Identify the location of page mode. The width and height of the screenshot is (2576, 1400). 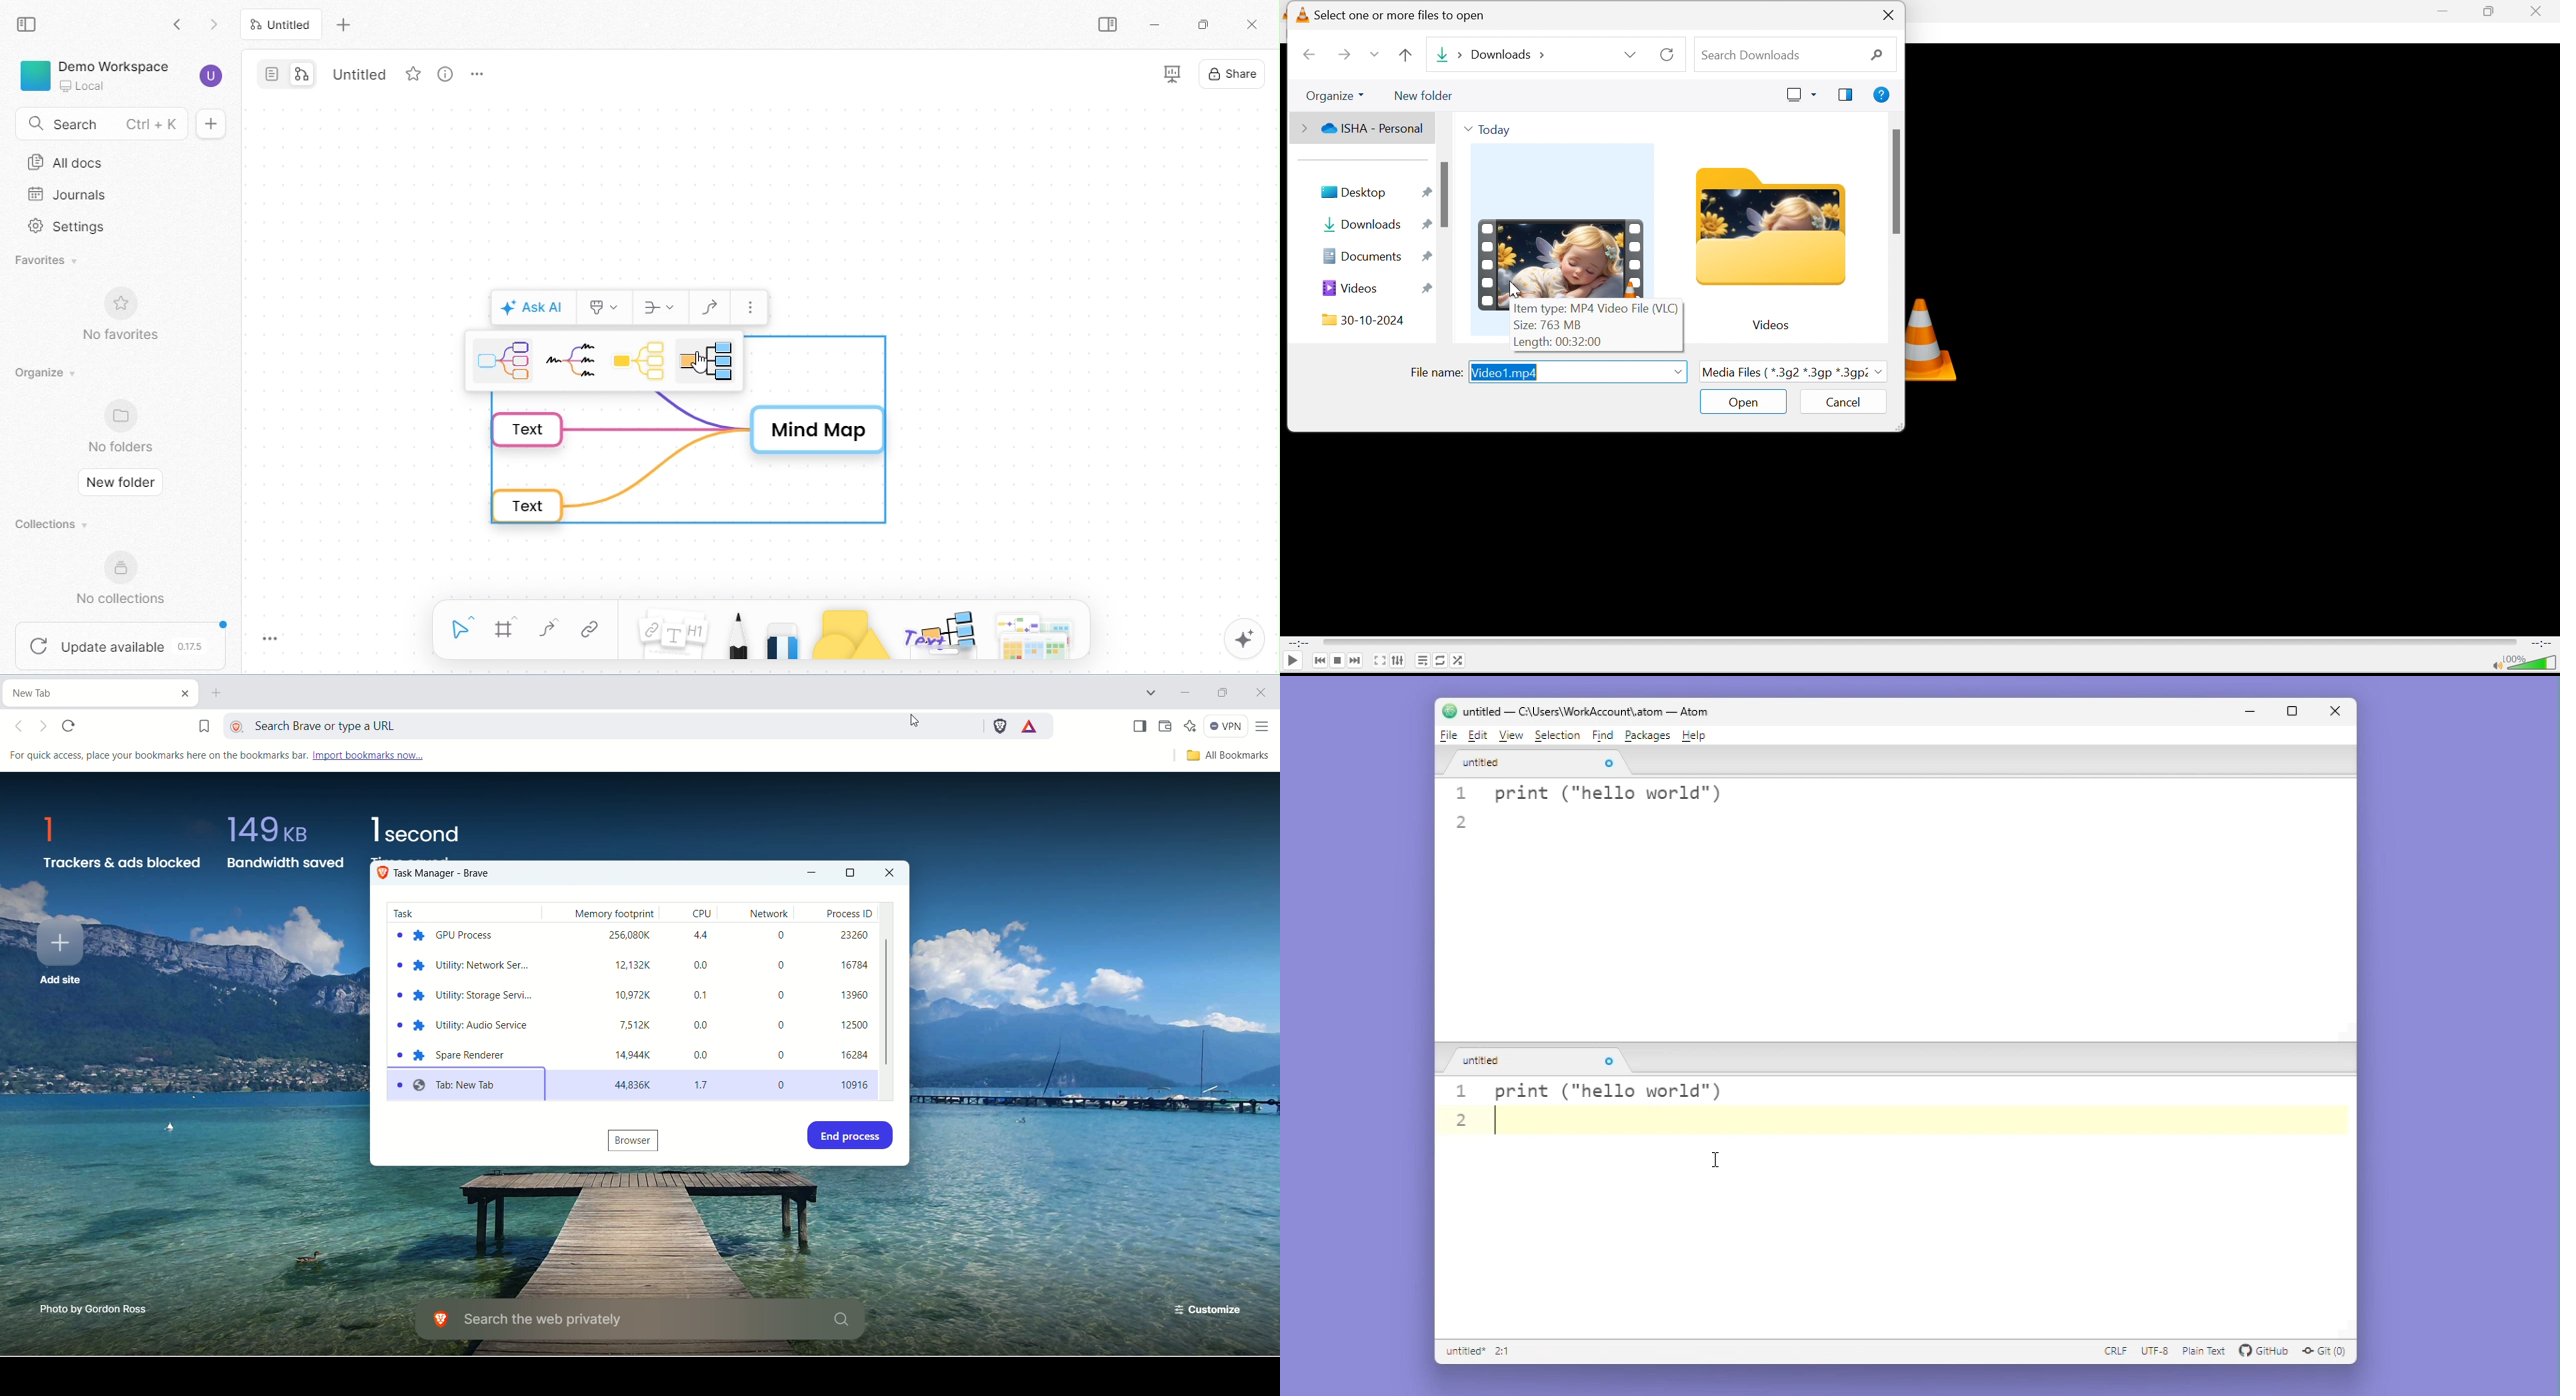
(271, 74).